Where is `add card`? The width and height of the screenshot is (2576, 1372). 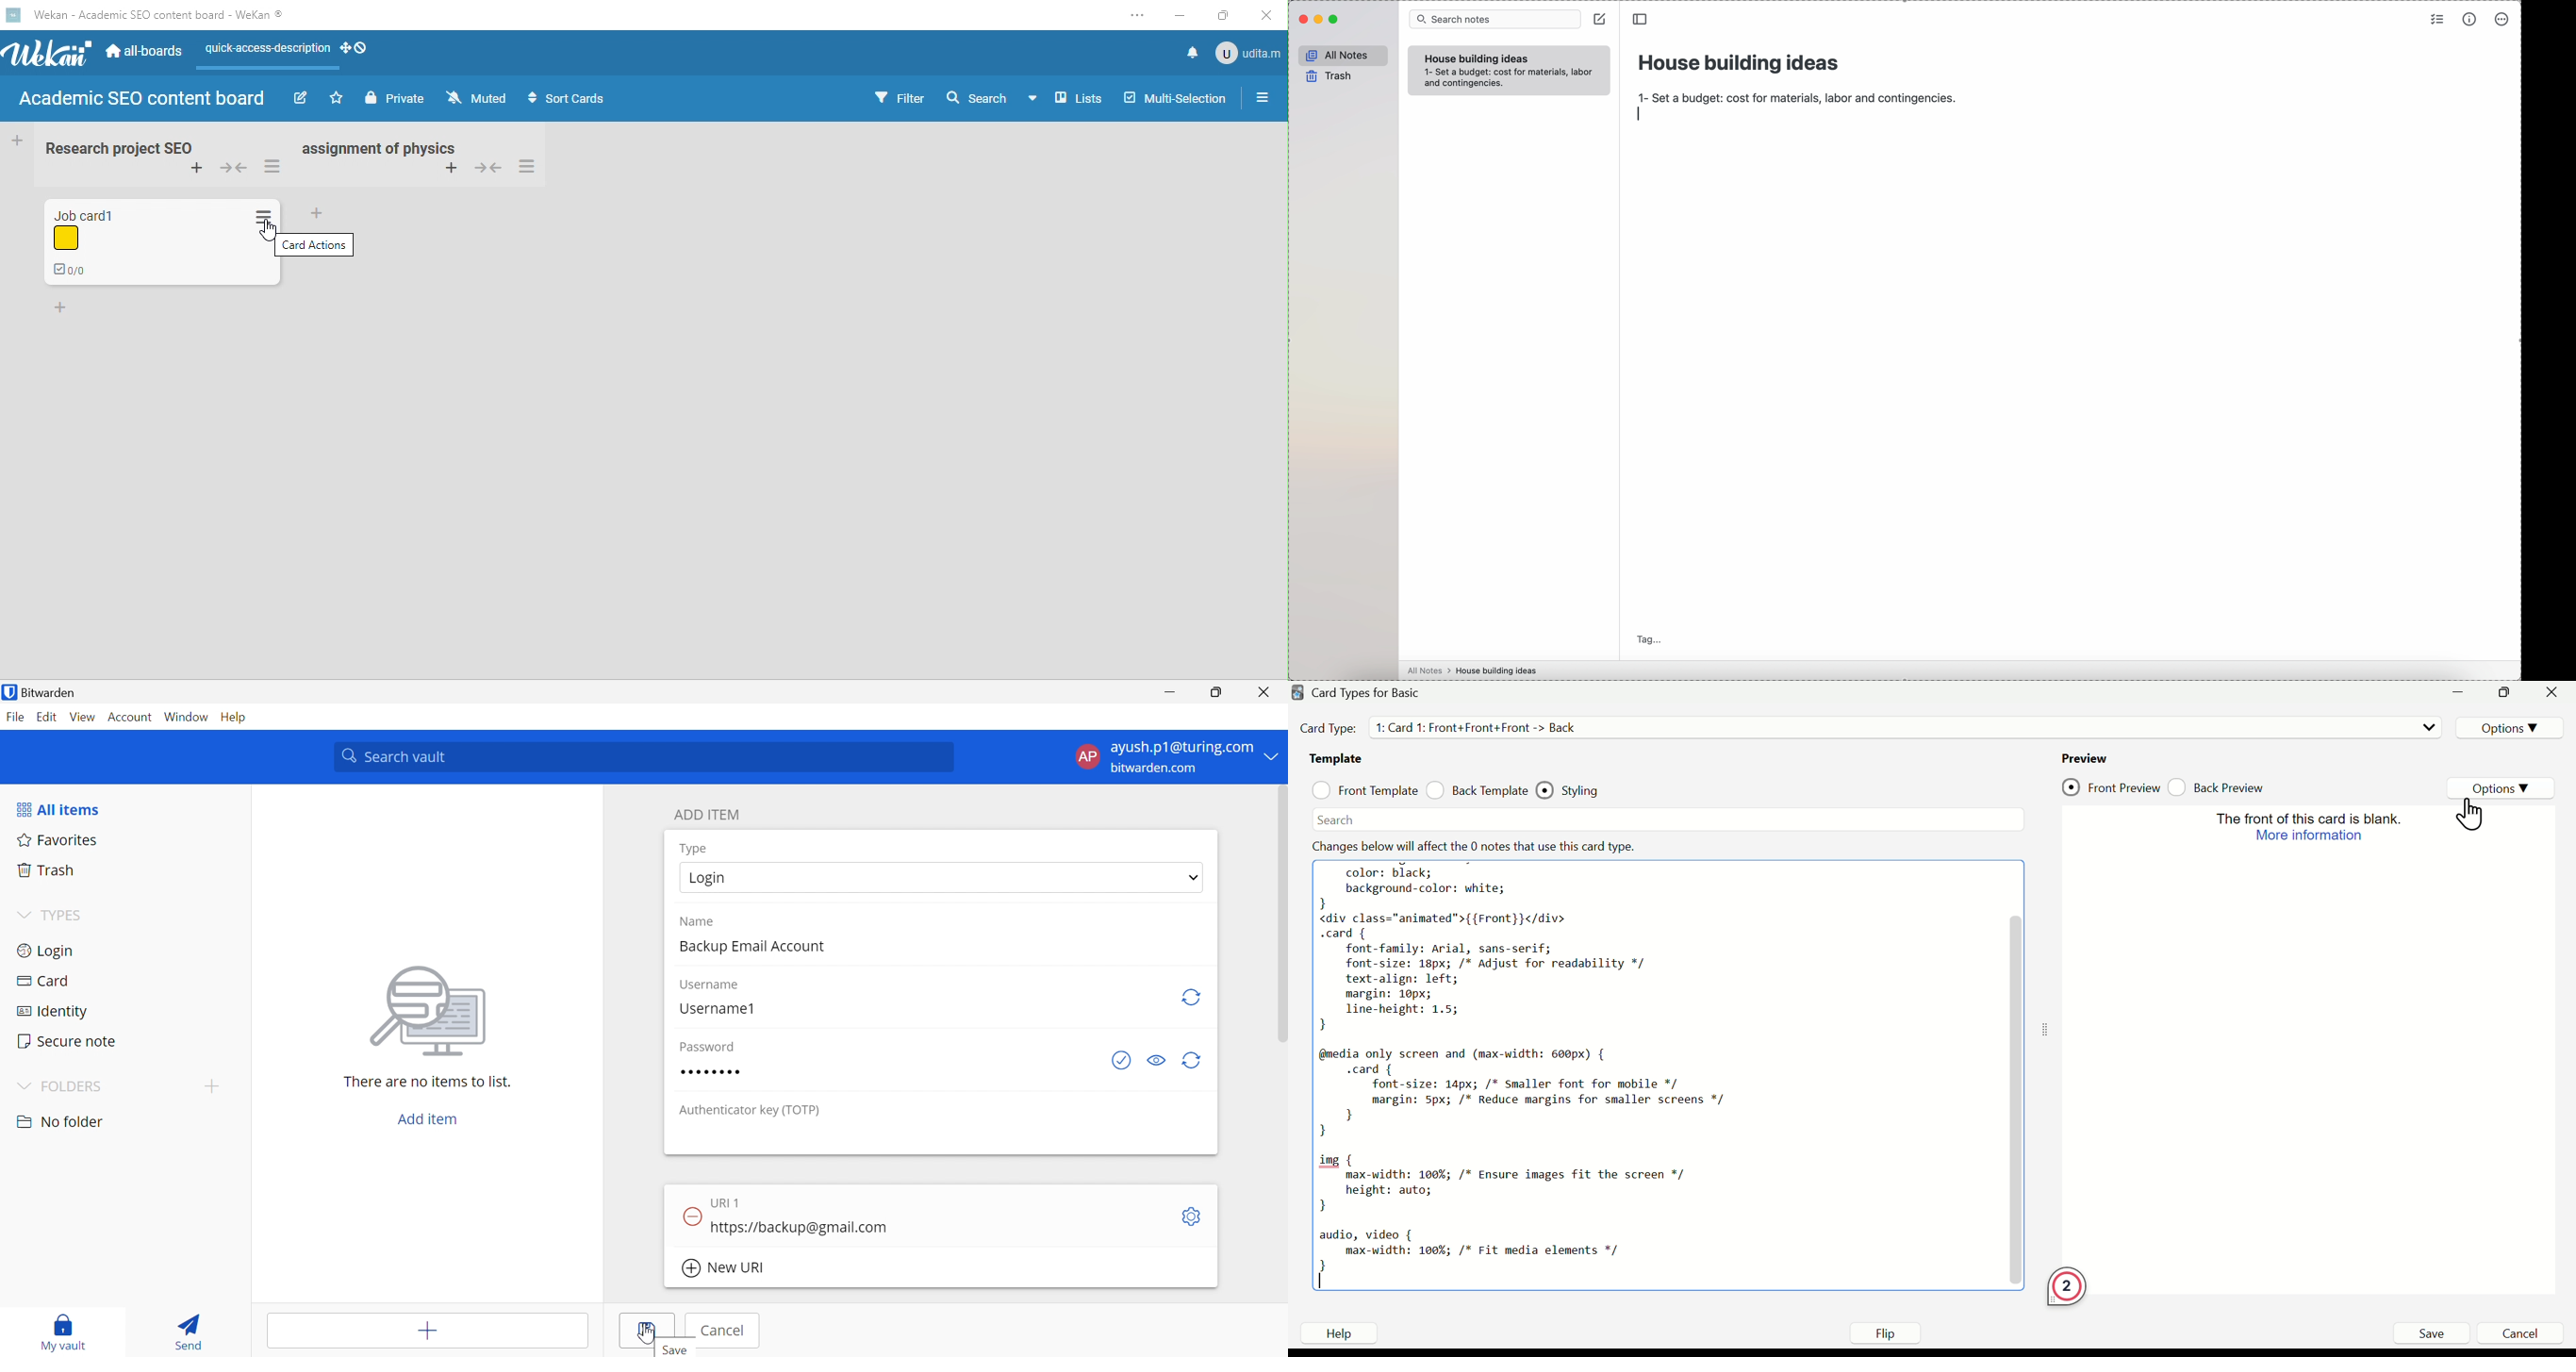 add card is located at coordinates (62, 306).